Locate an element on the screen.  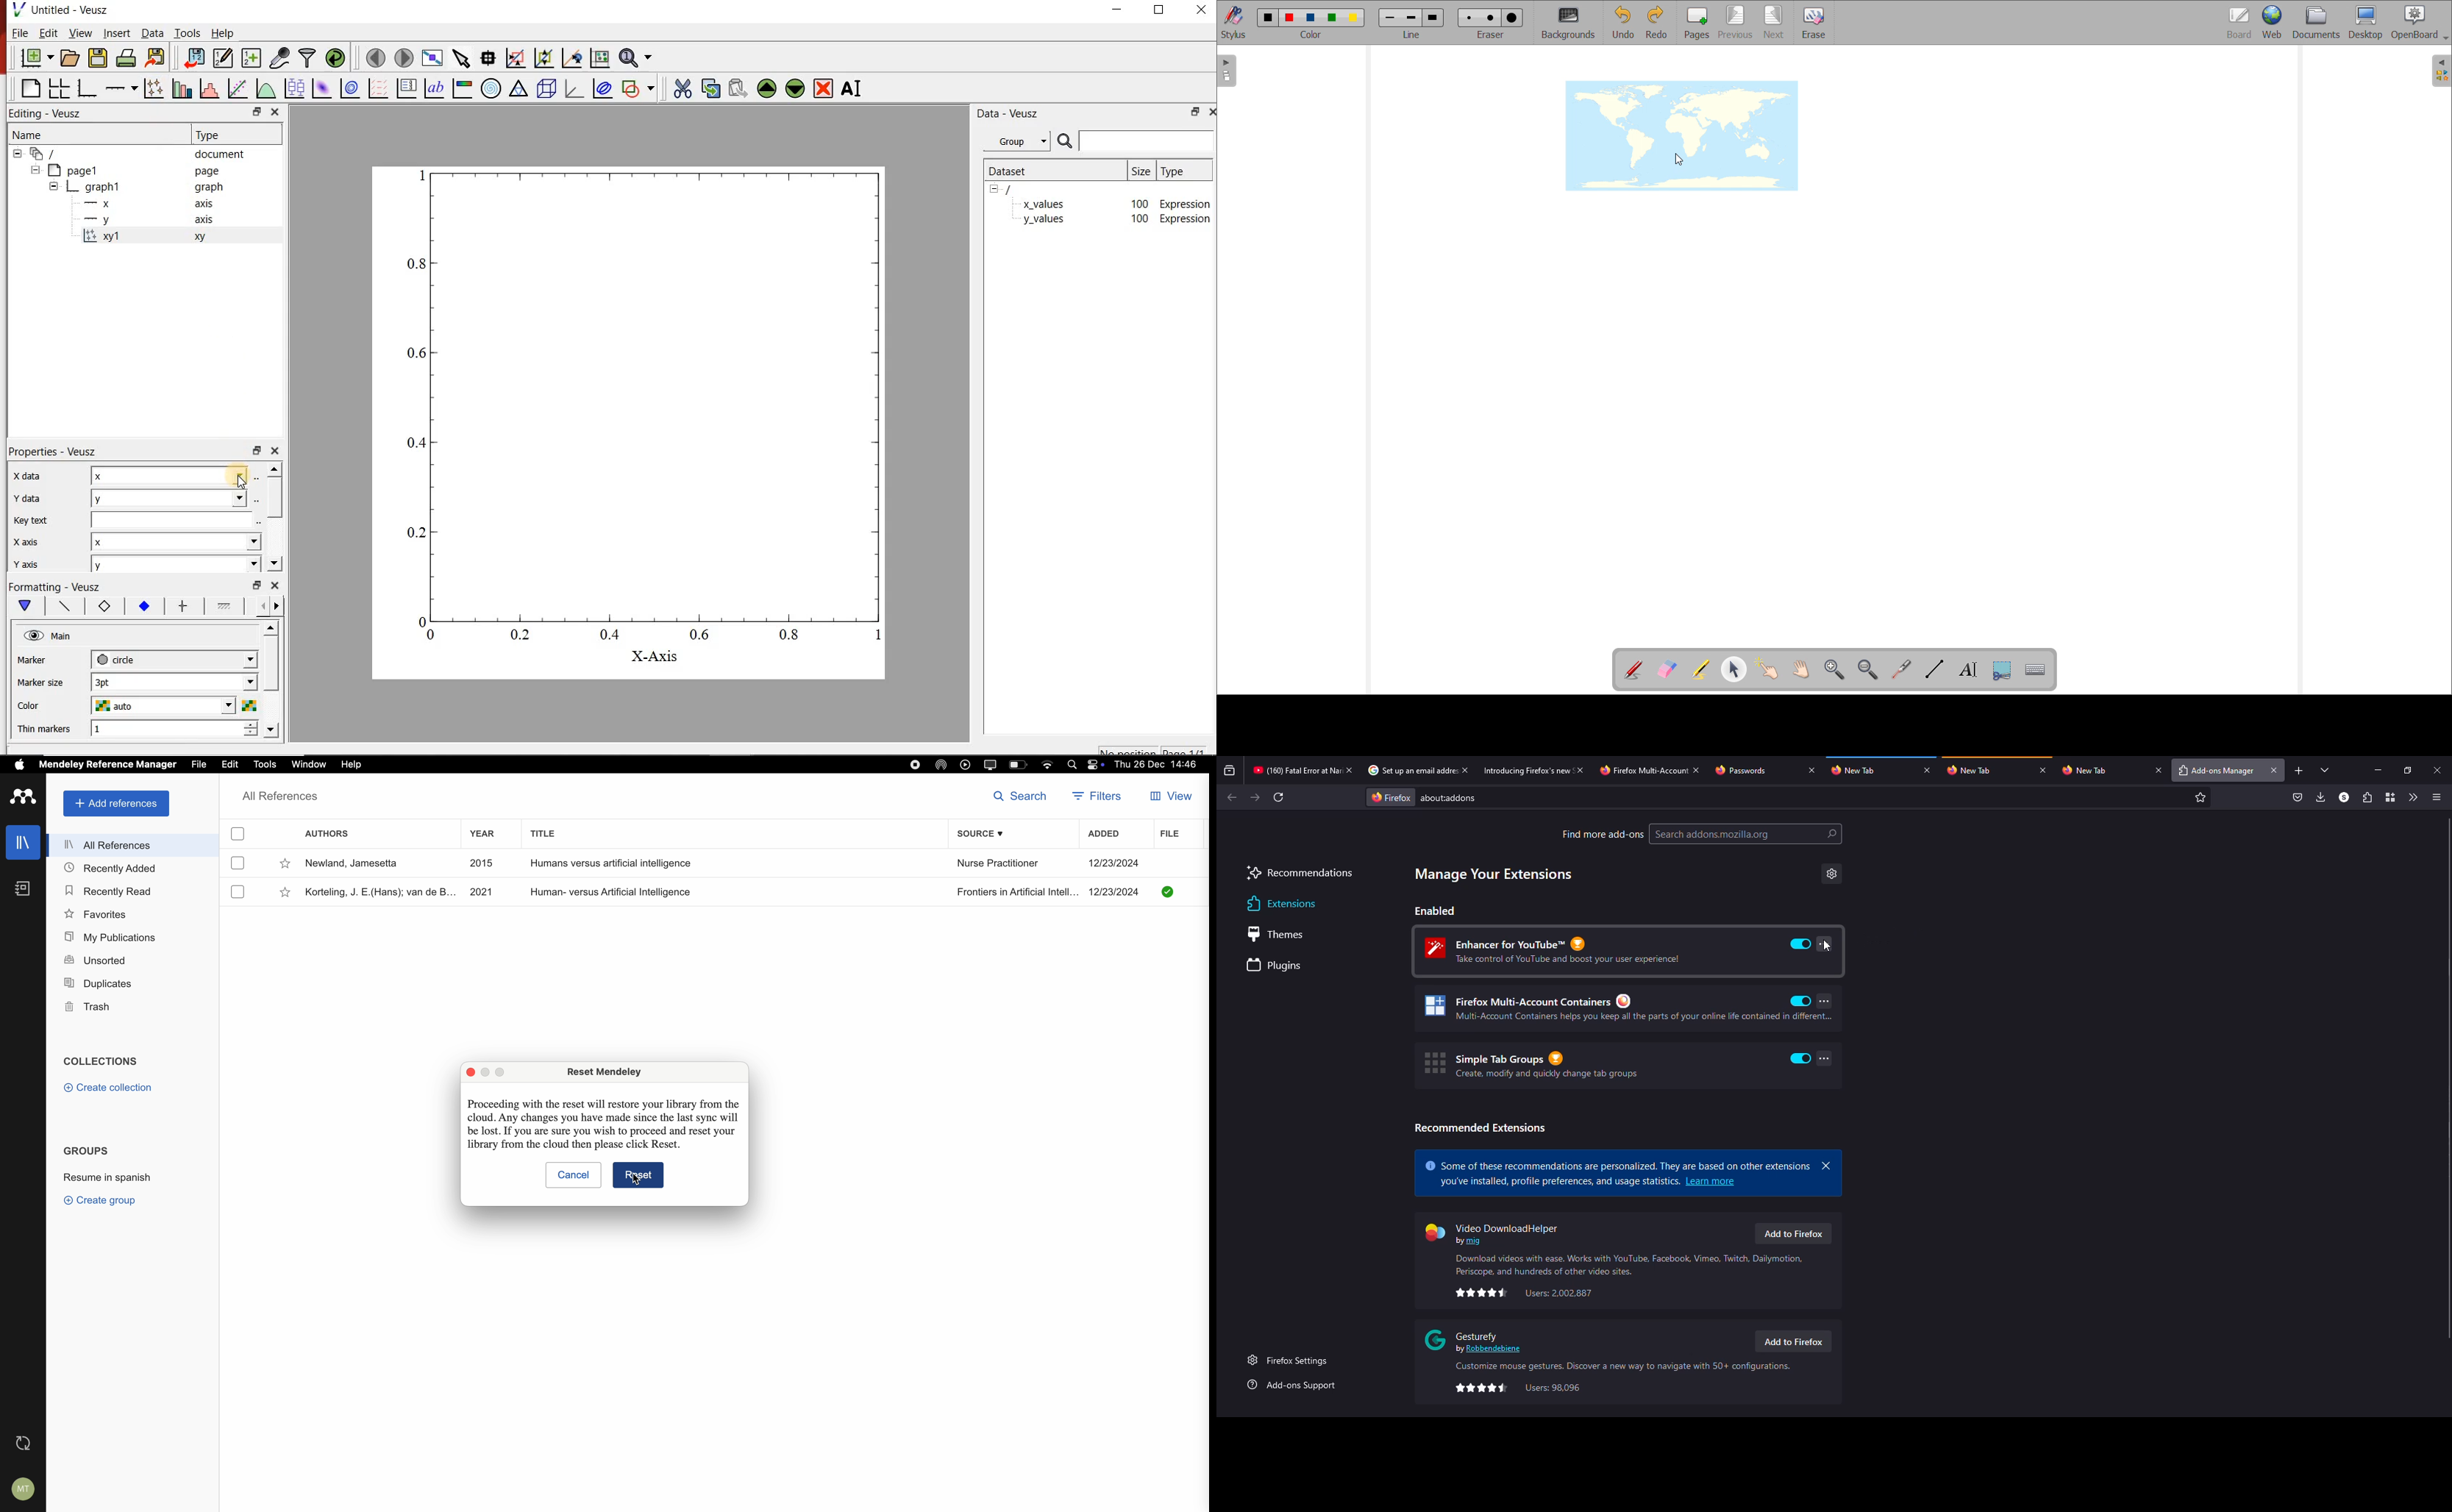
checkbox is located at coordinates (238, 834).